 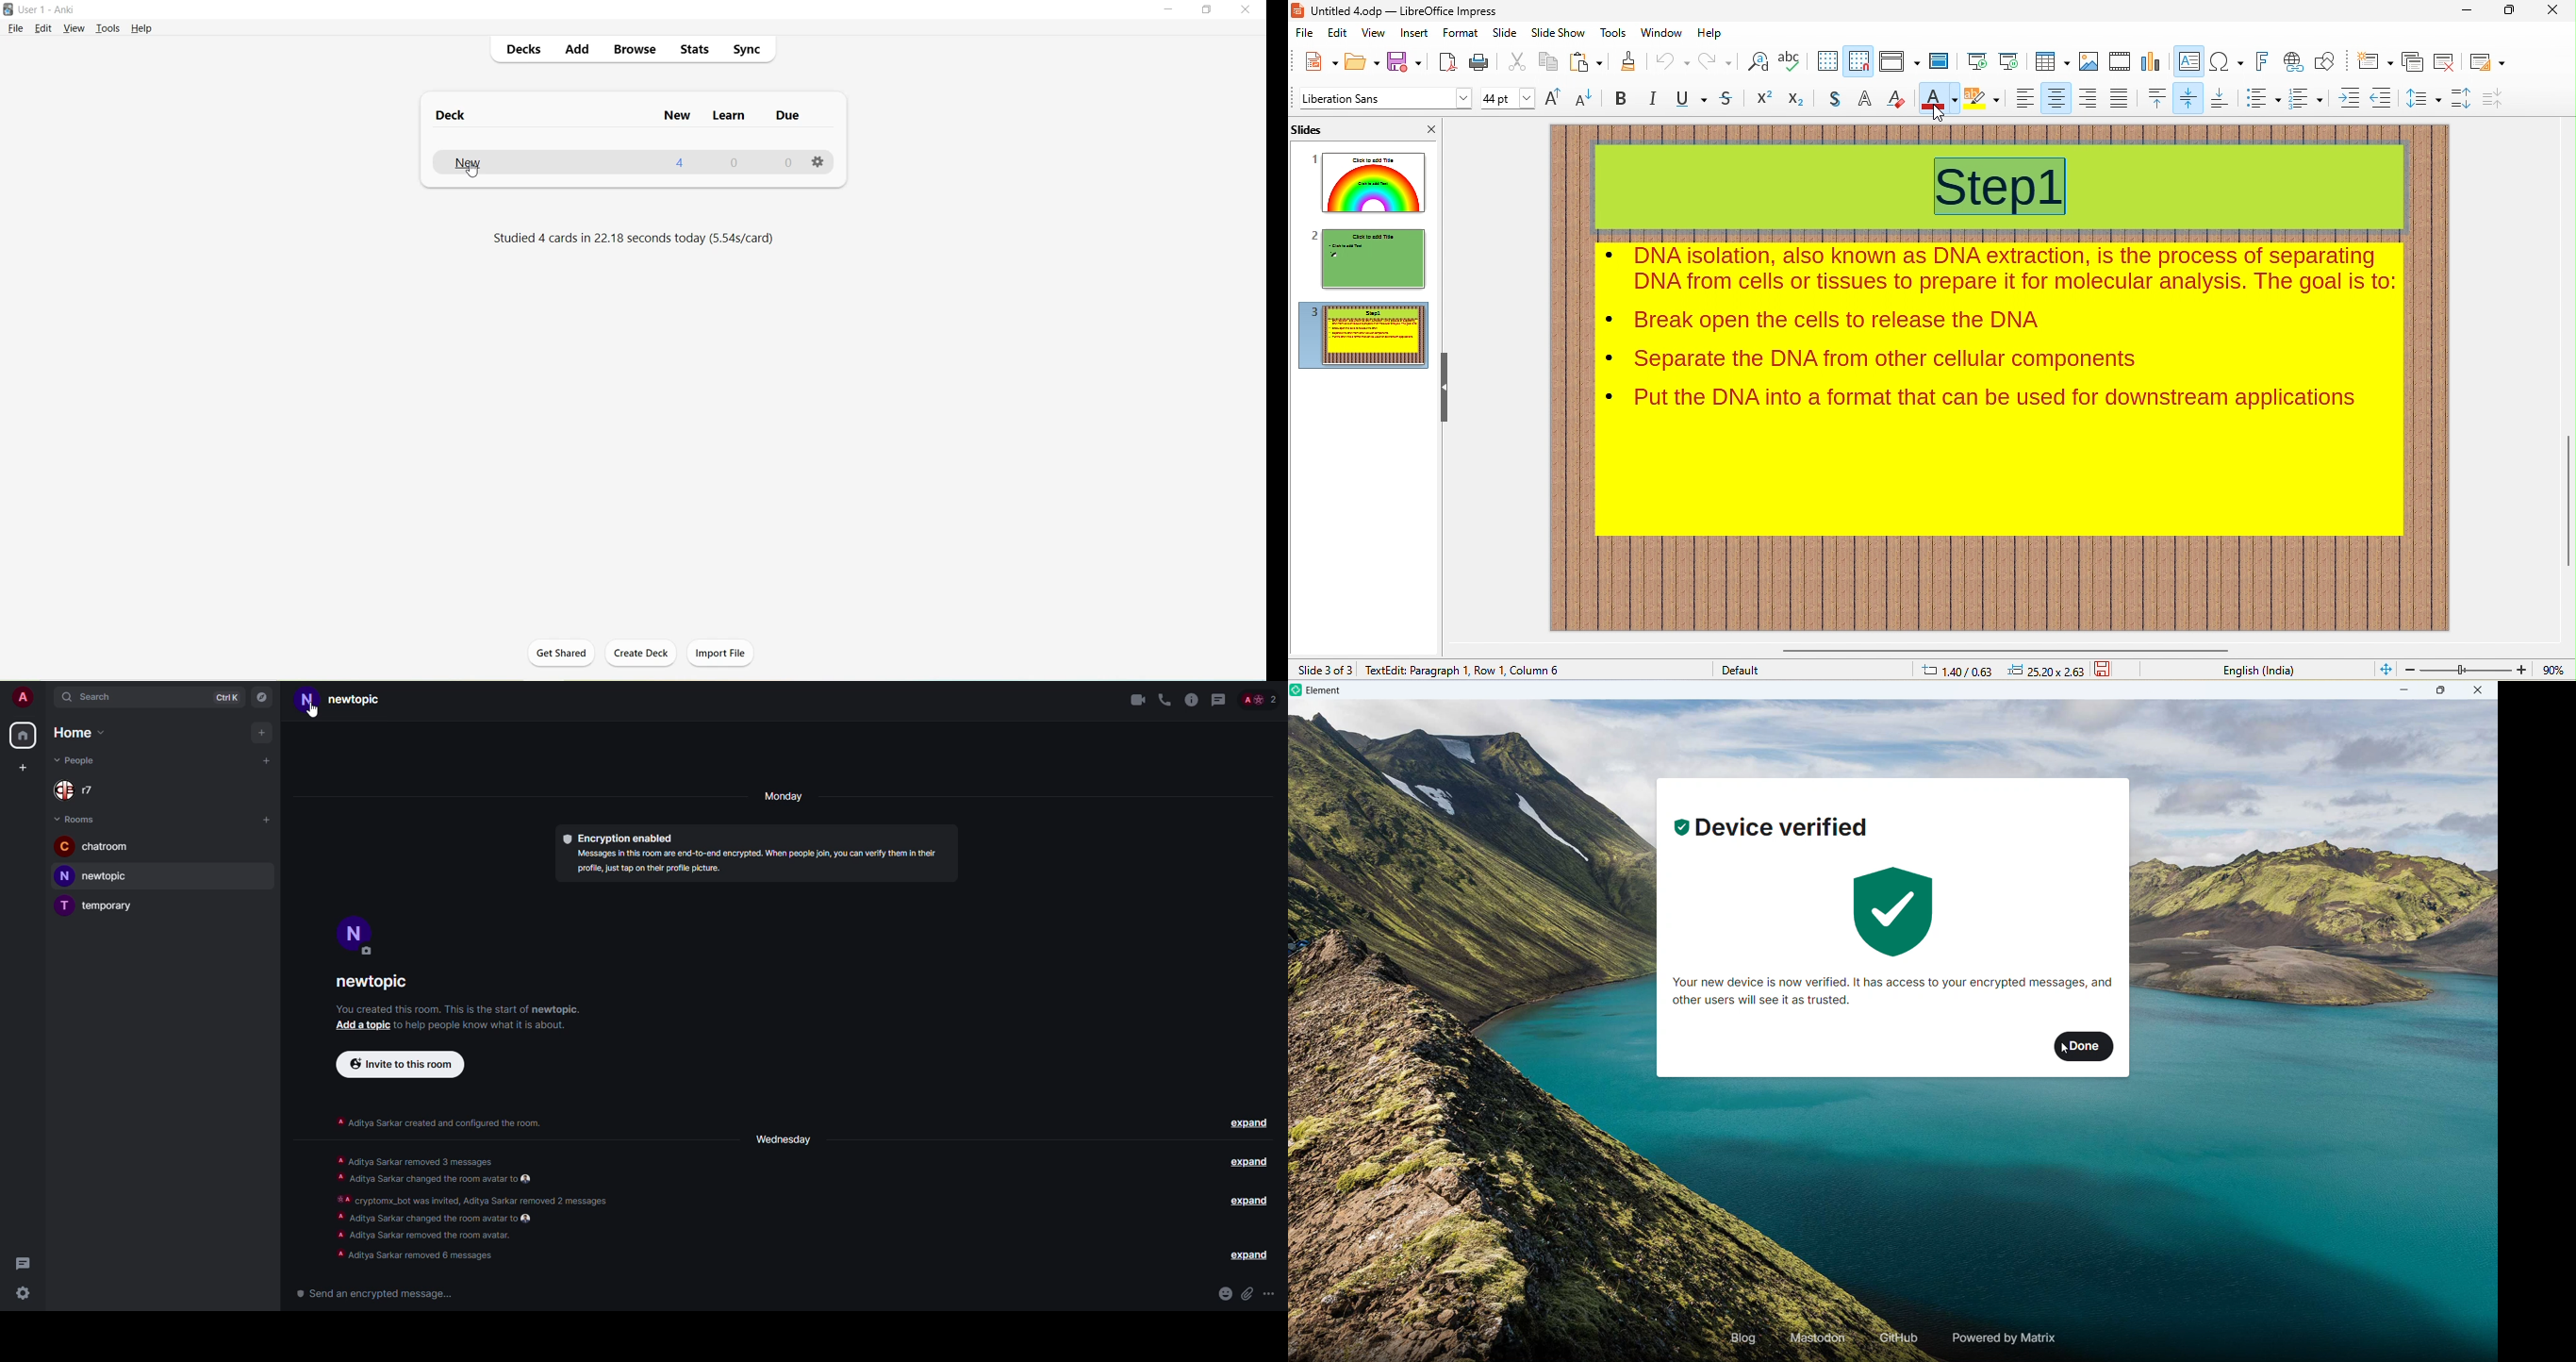 What do you see at coordinates (1458, 33) in the screenshot?
I see `format` at bounding box center [1458, 33].